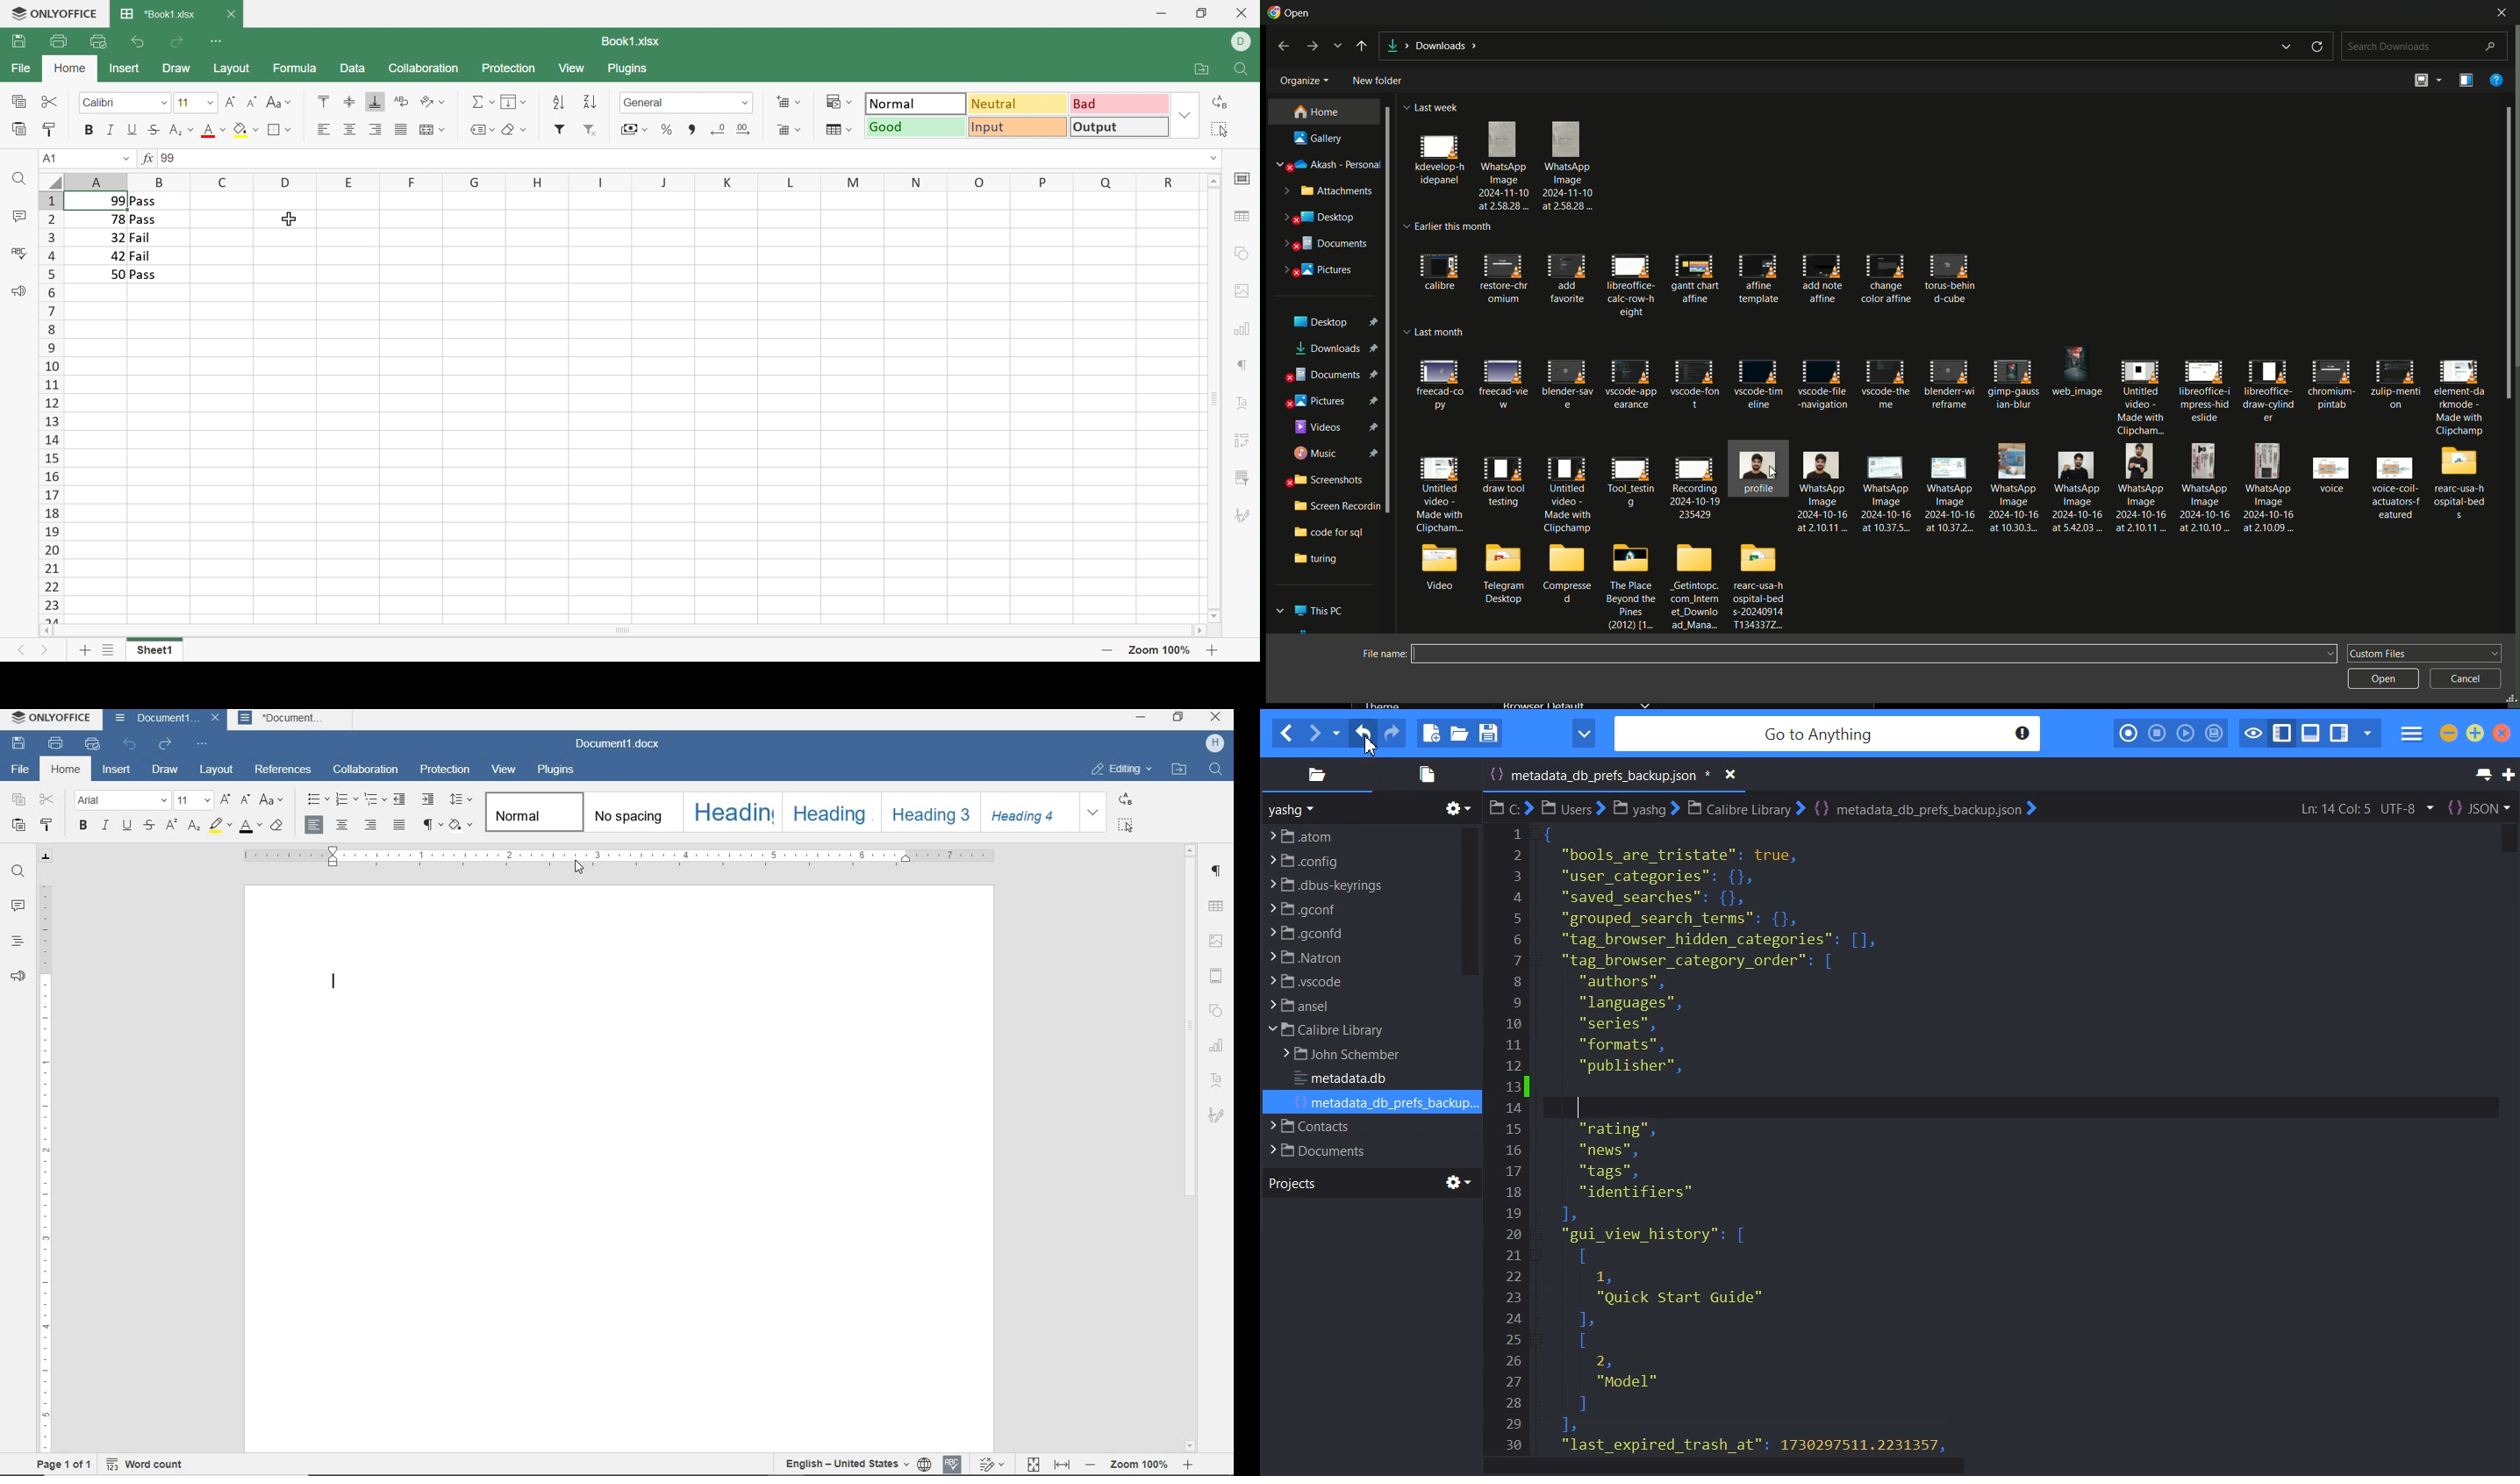 The height and width of the screenshot is (1484, 2520). I want to click on List all tabs, so click(2481, 775).